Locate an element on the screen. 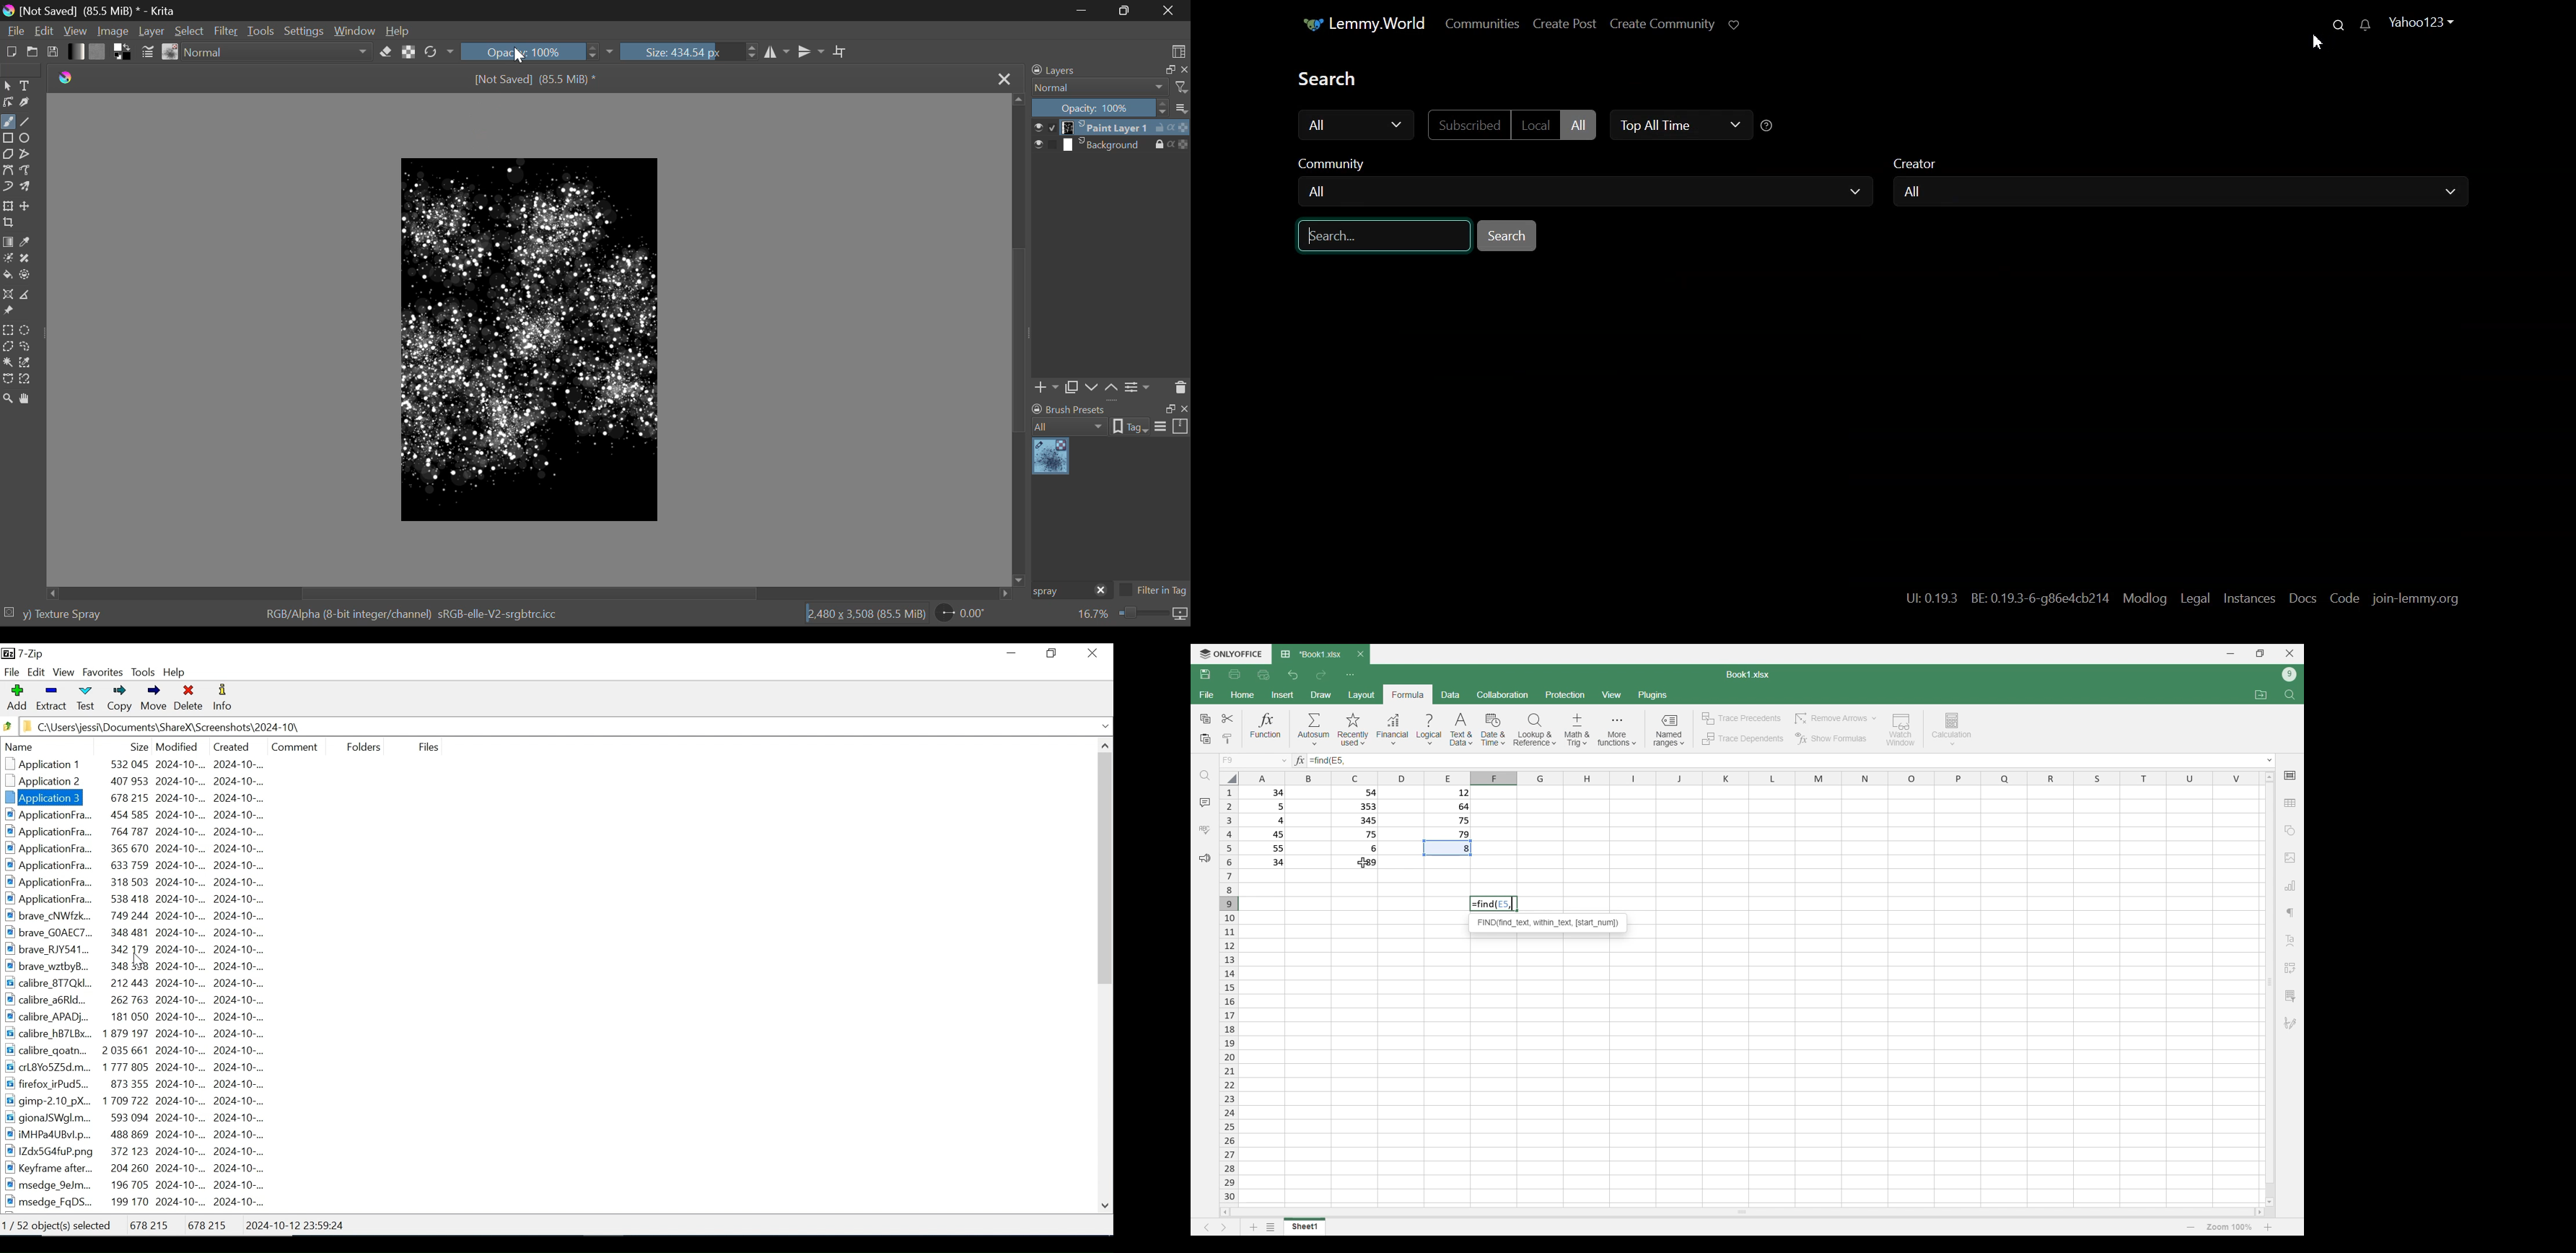 Image resolution: width=2576 pixels, height=1260 pixels. Pattern is located at coordinates (98, 51).